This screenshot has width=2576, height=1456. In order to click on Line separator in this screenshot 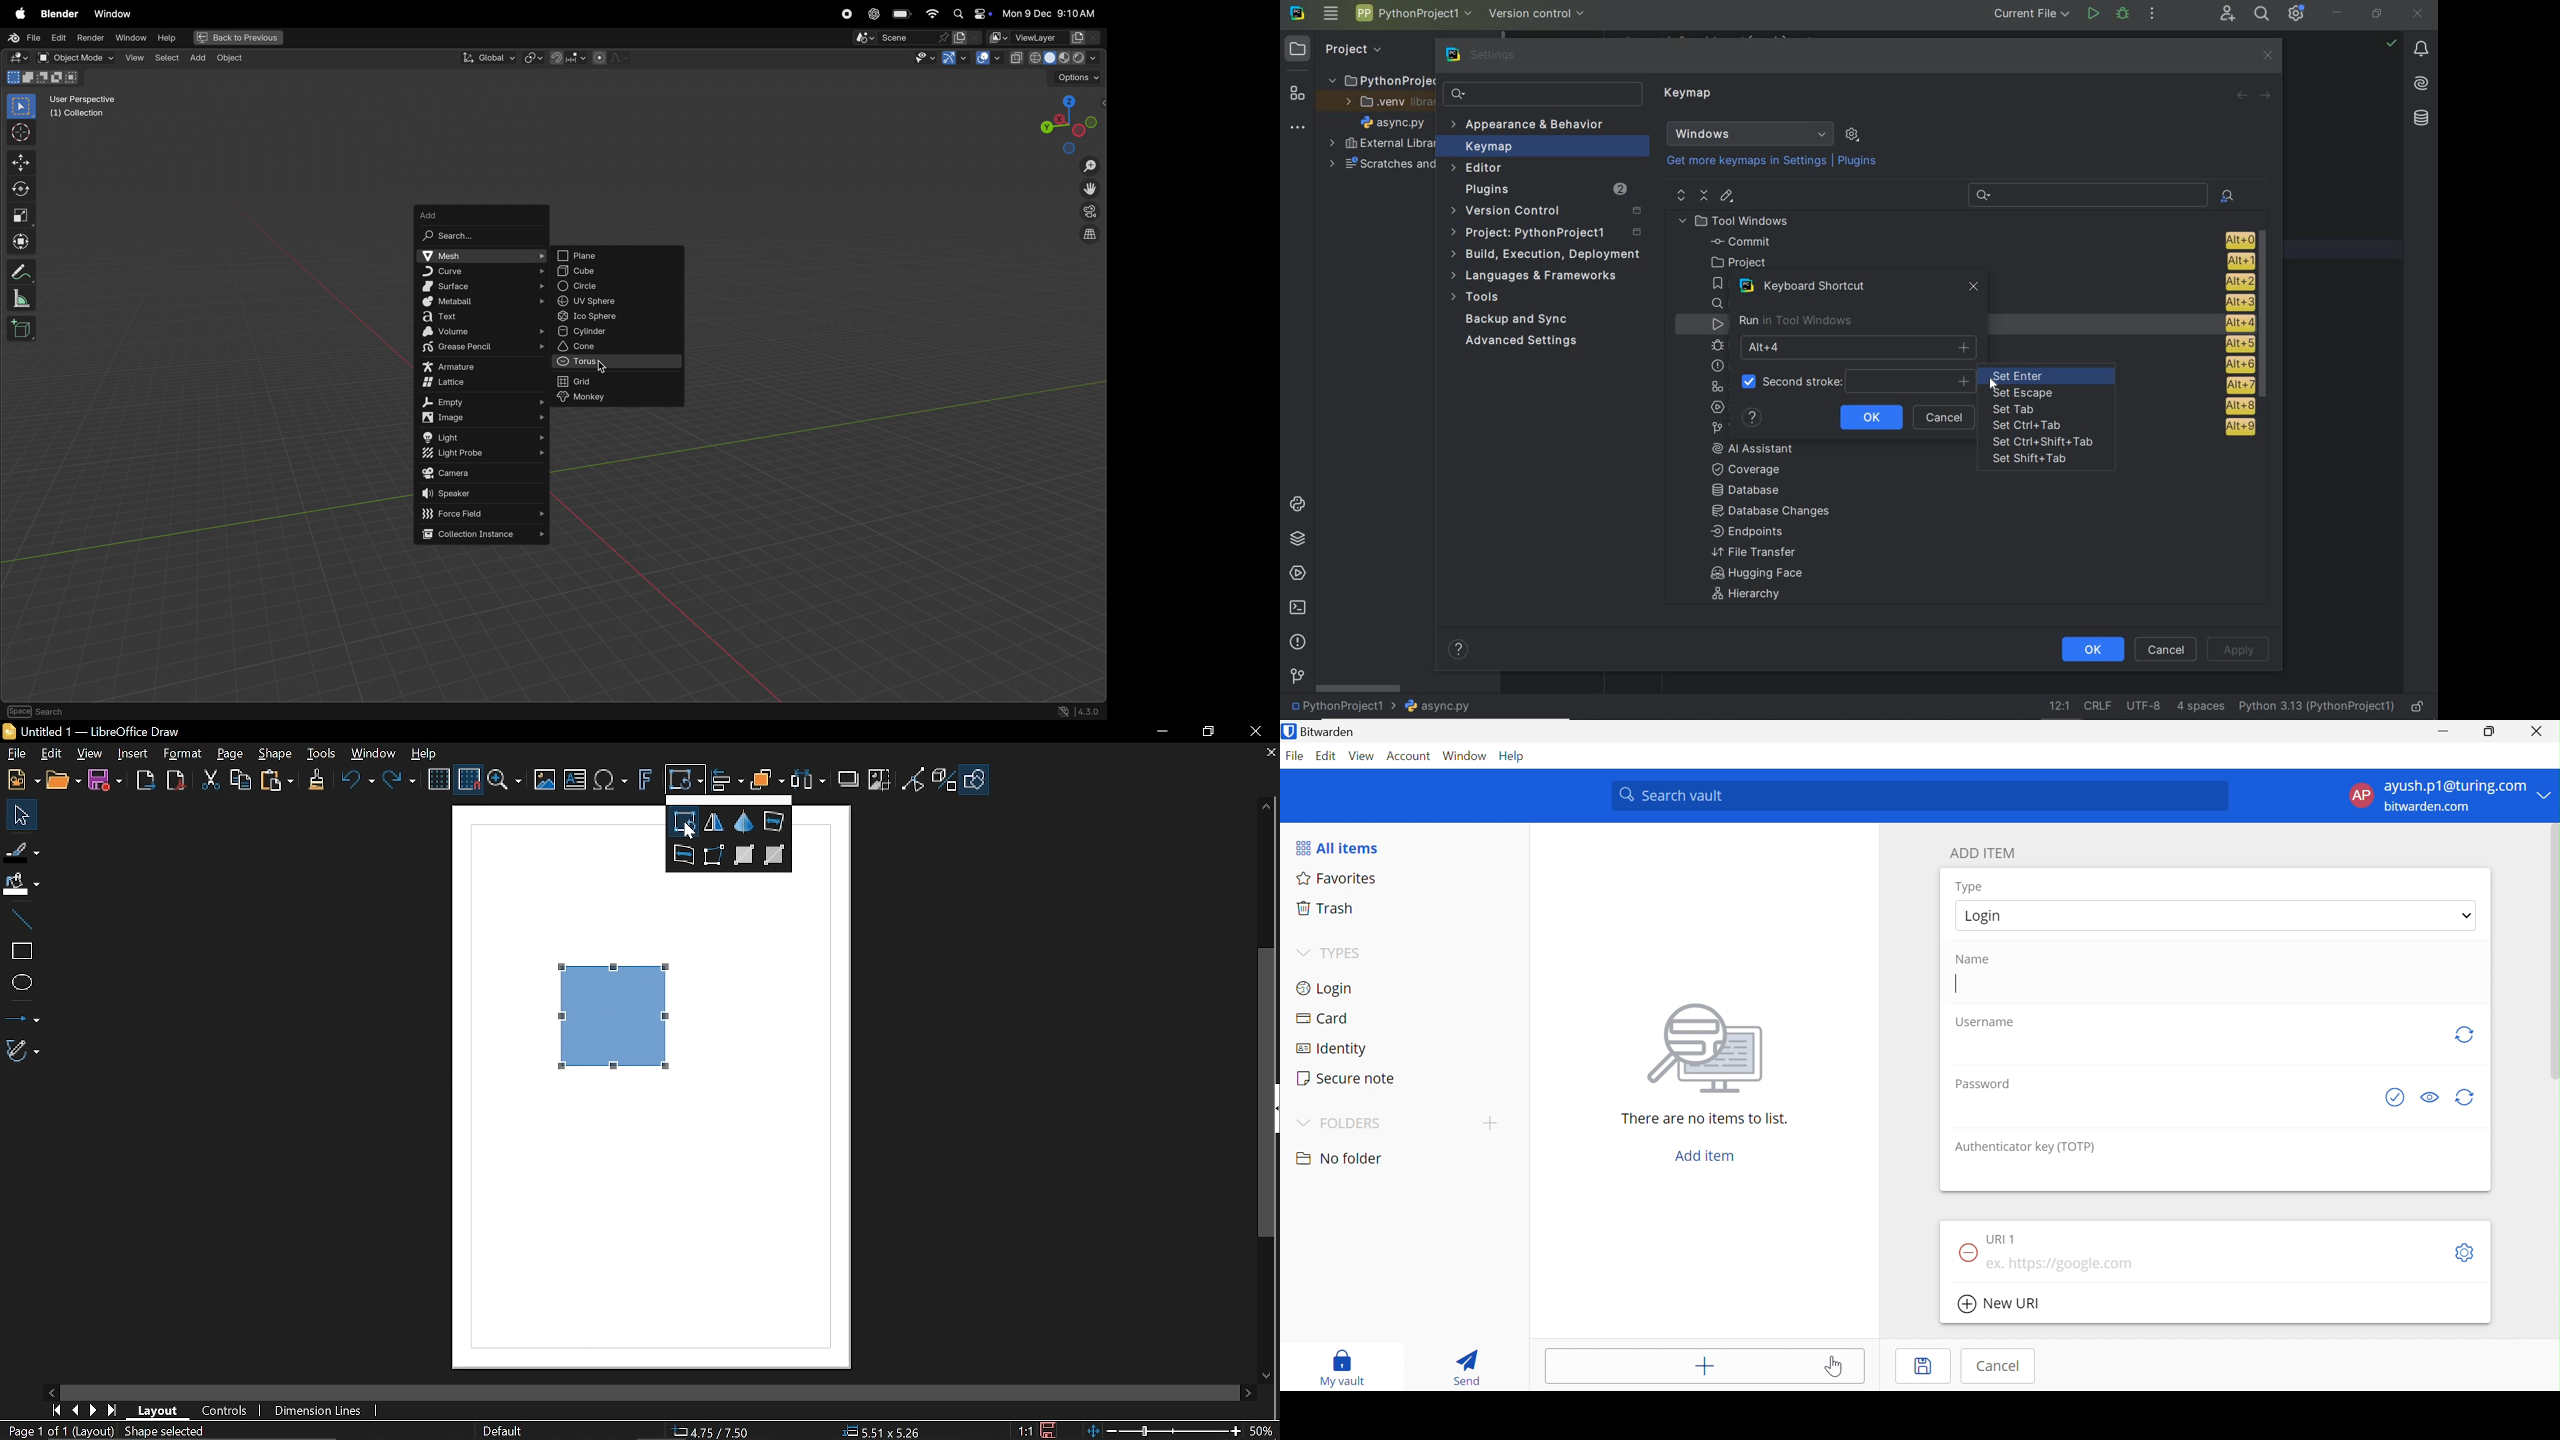, I will do `click(2097, 706)`.